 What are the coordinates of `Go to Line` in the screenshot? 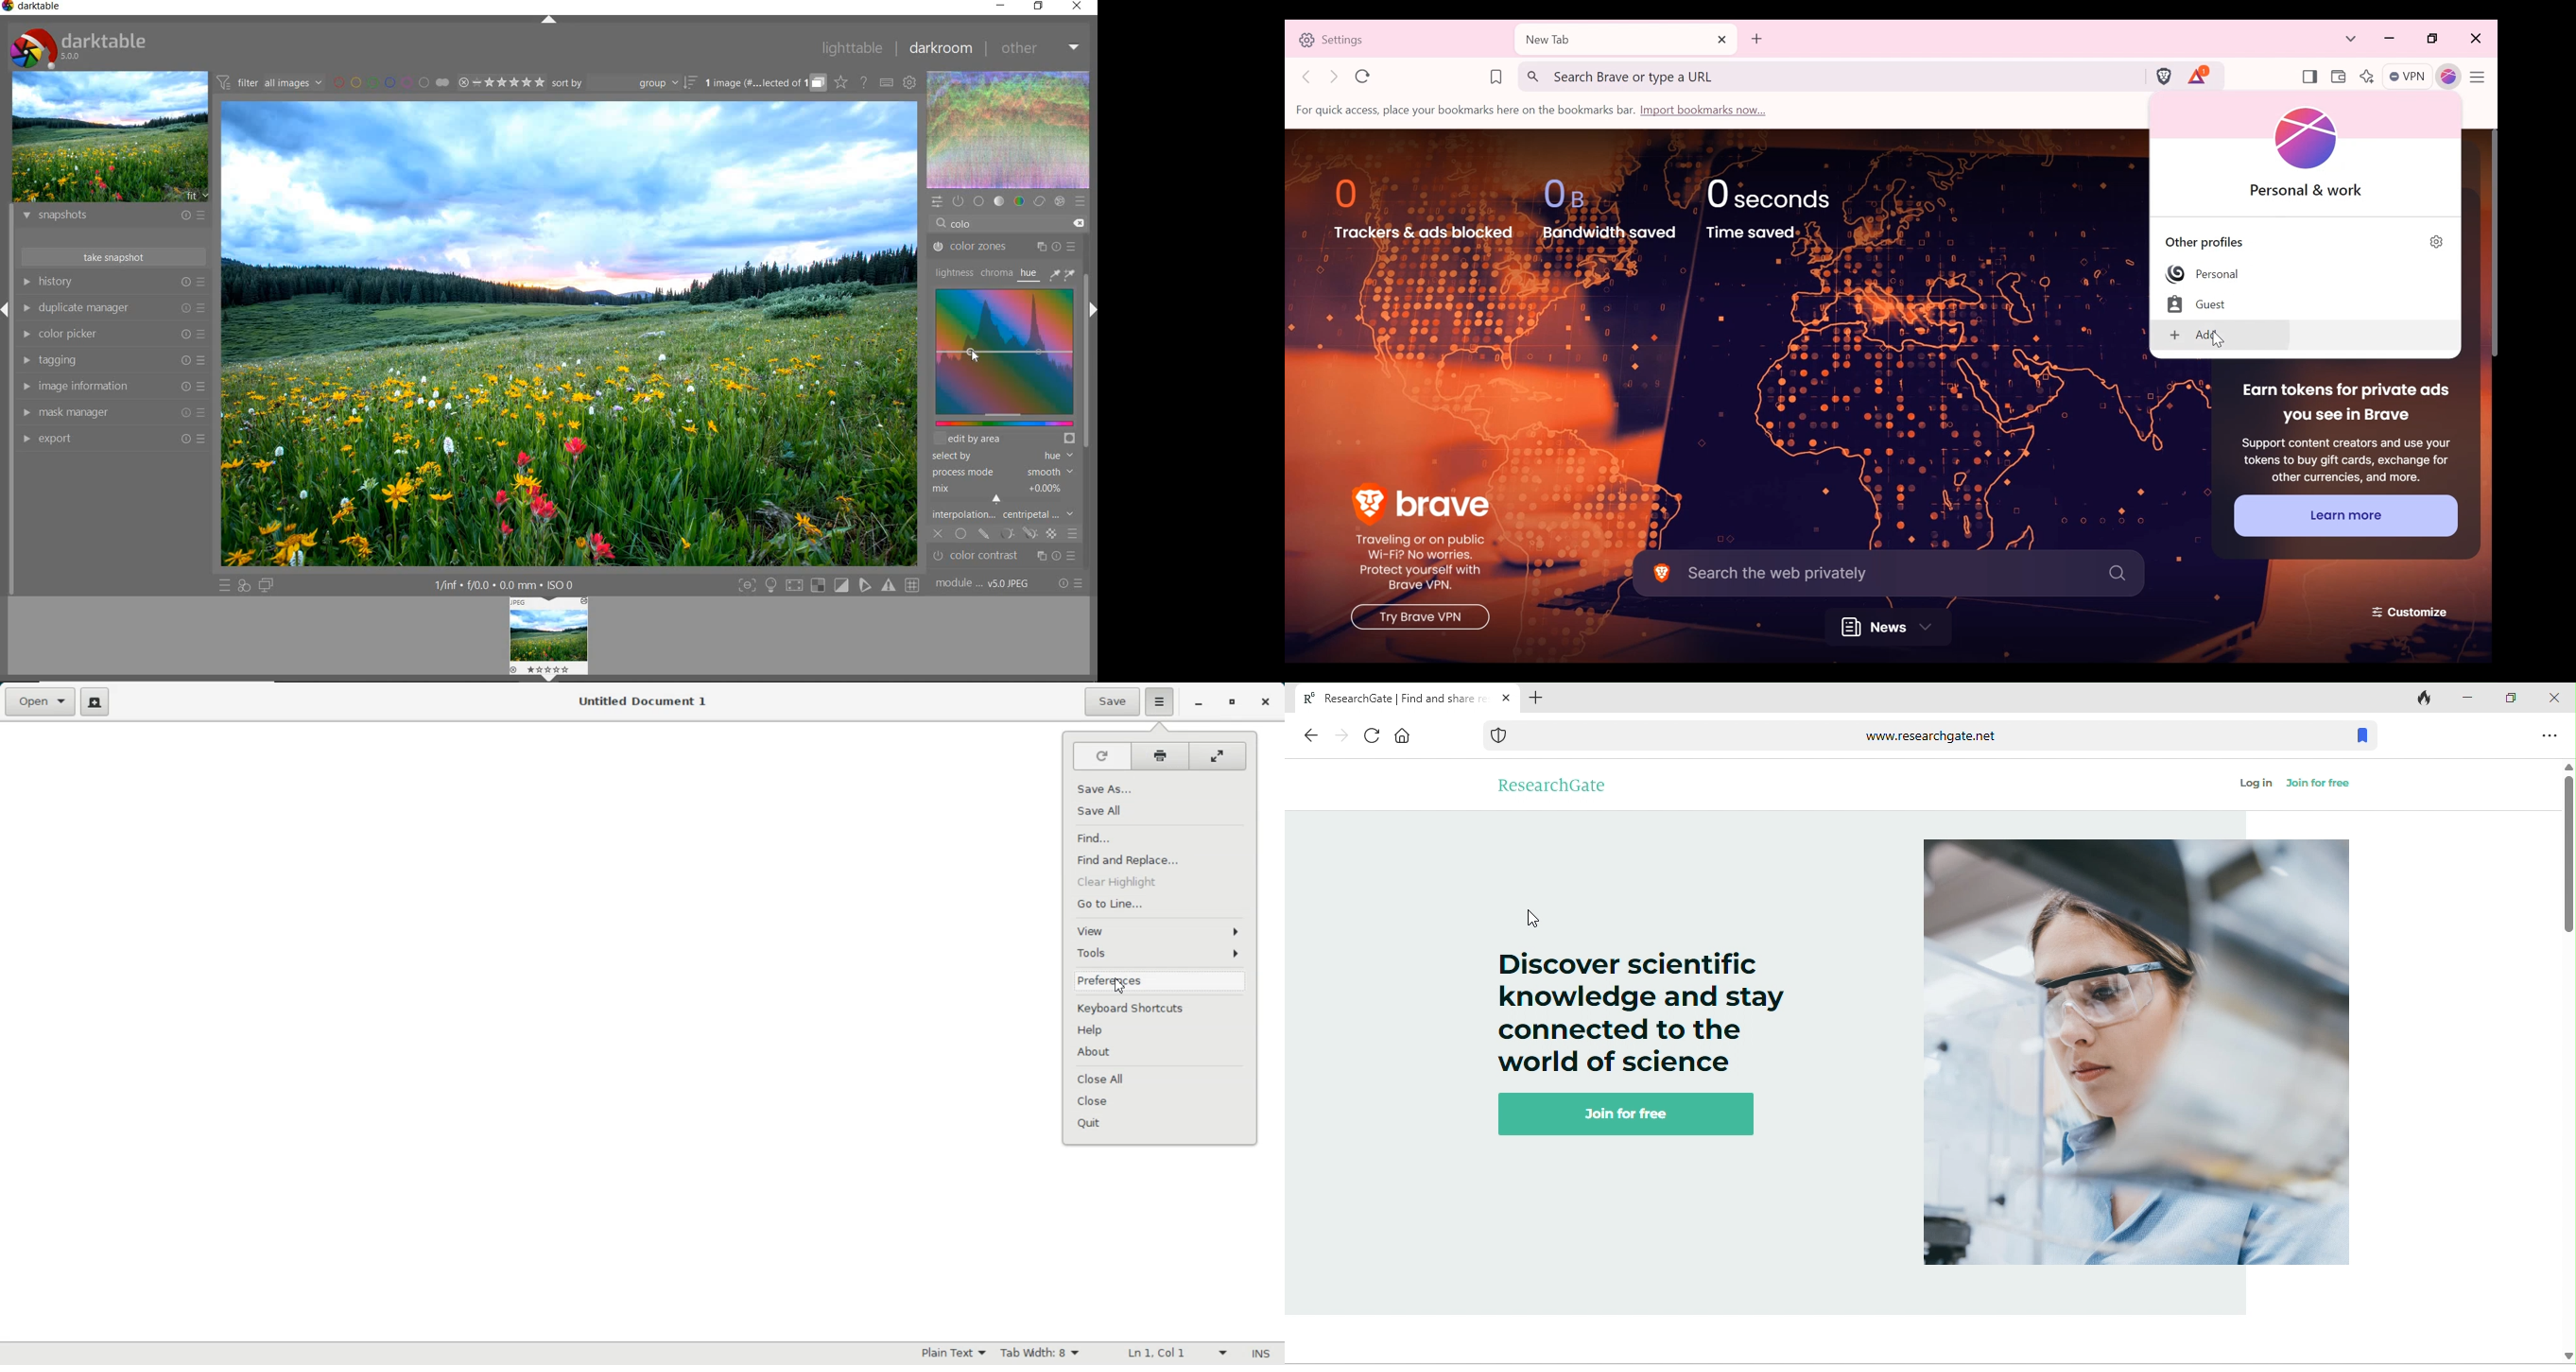 It's located at (1162, 903).